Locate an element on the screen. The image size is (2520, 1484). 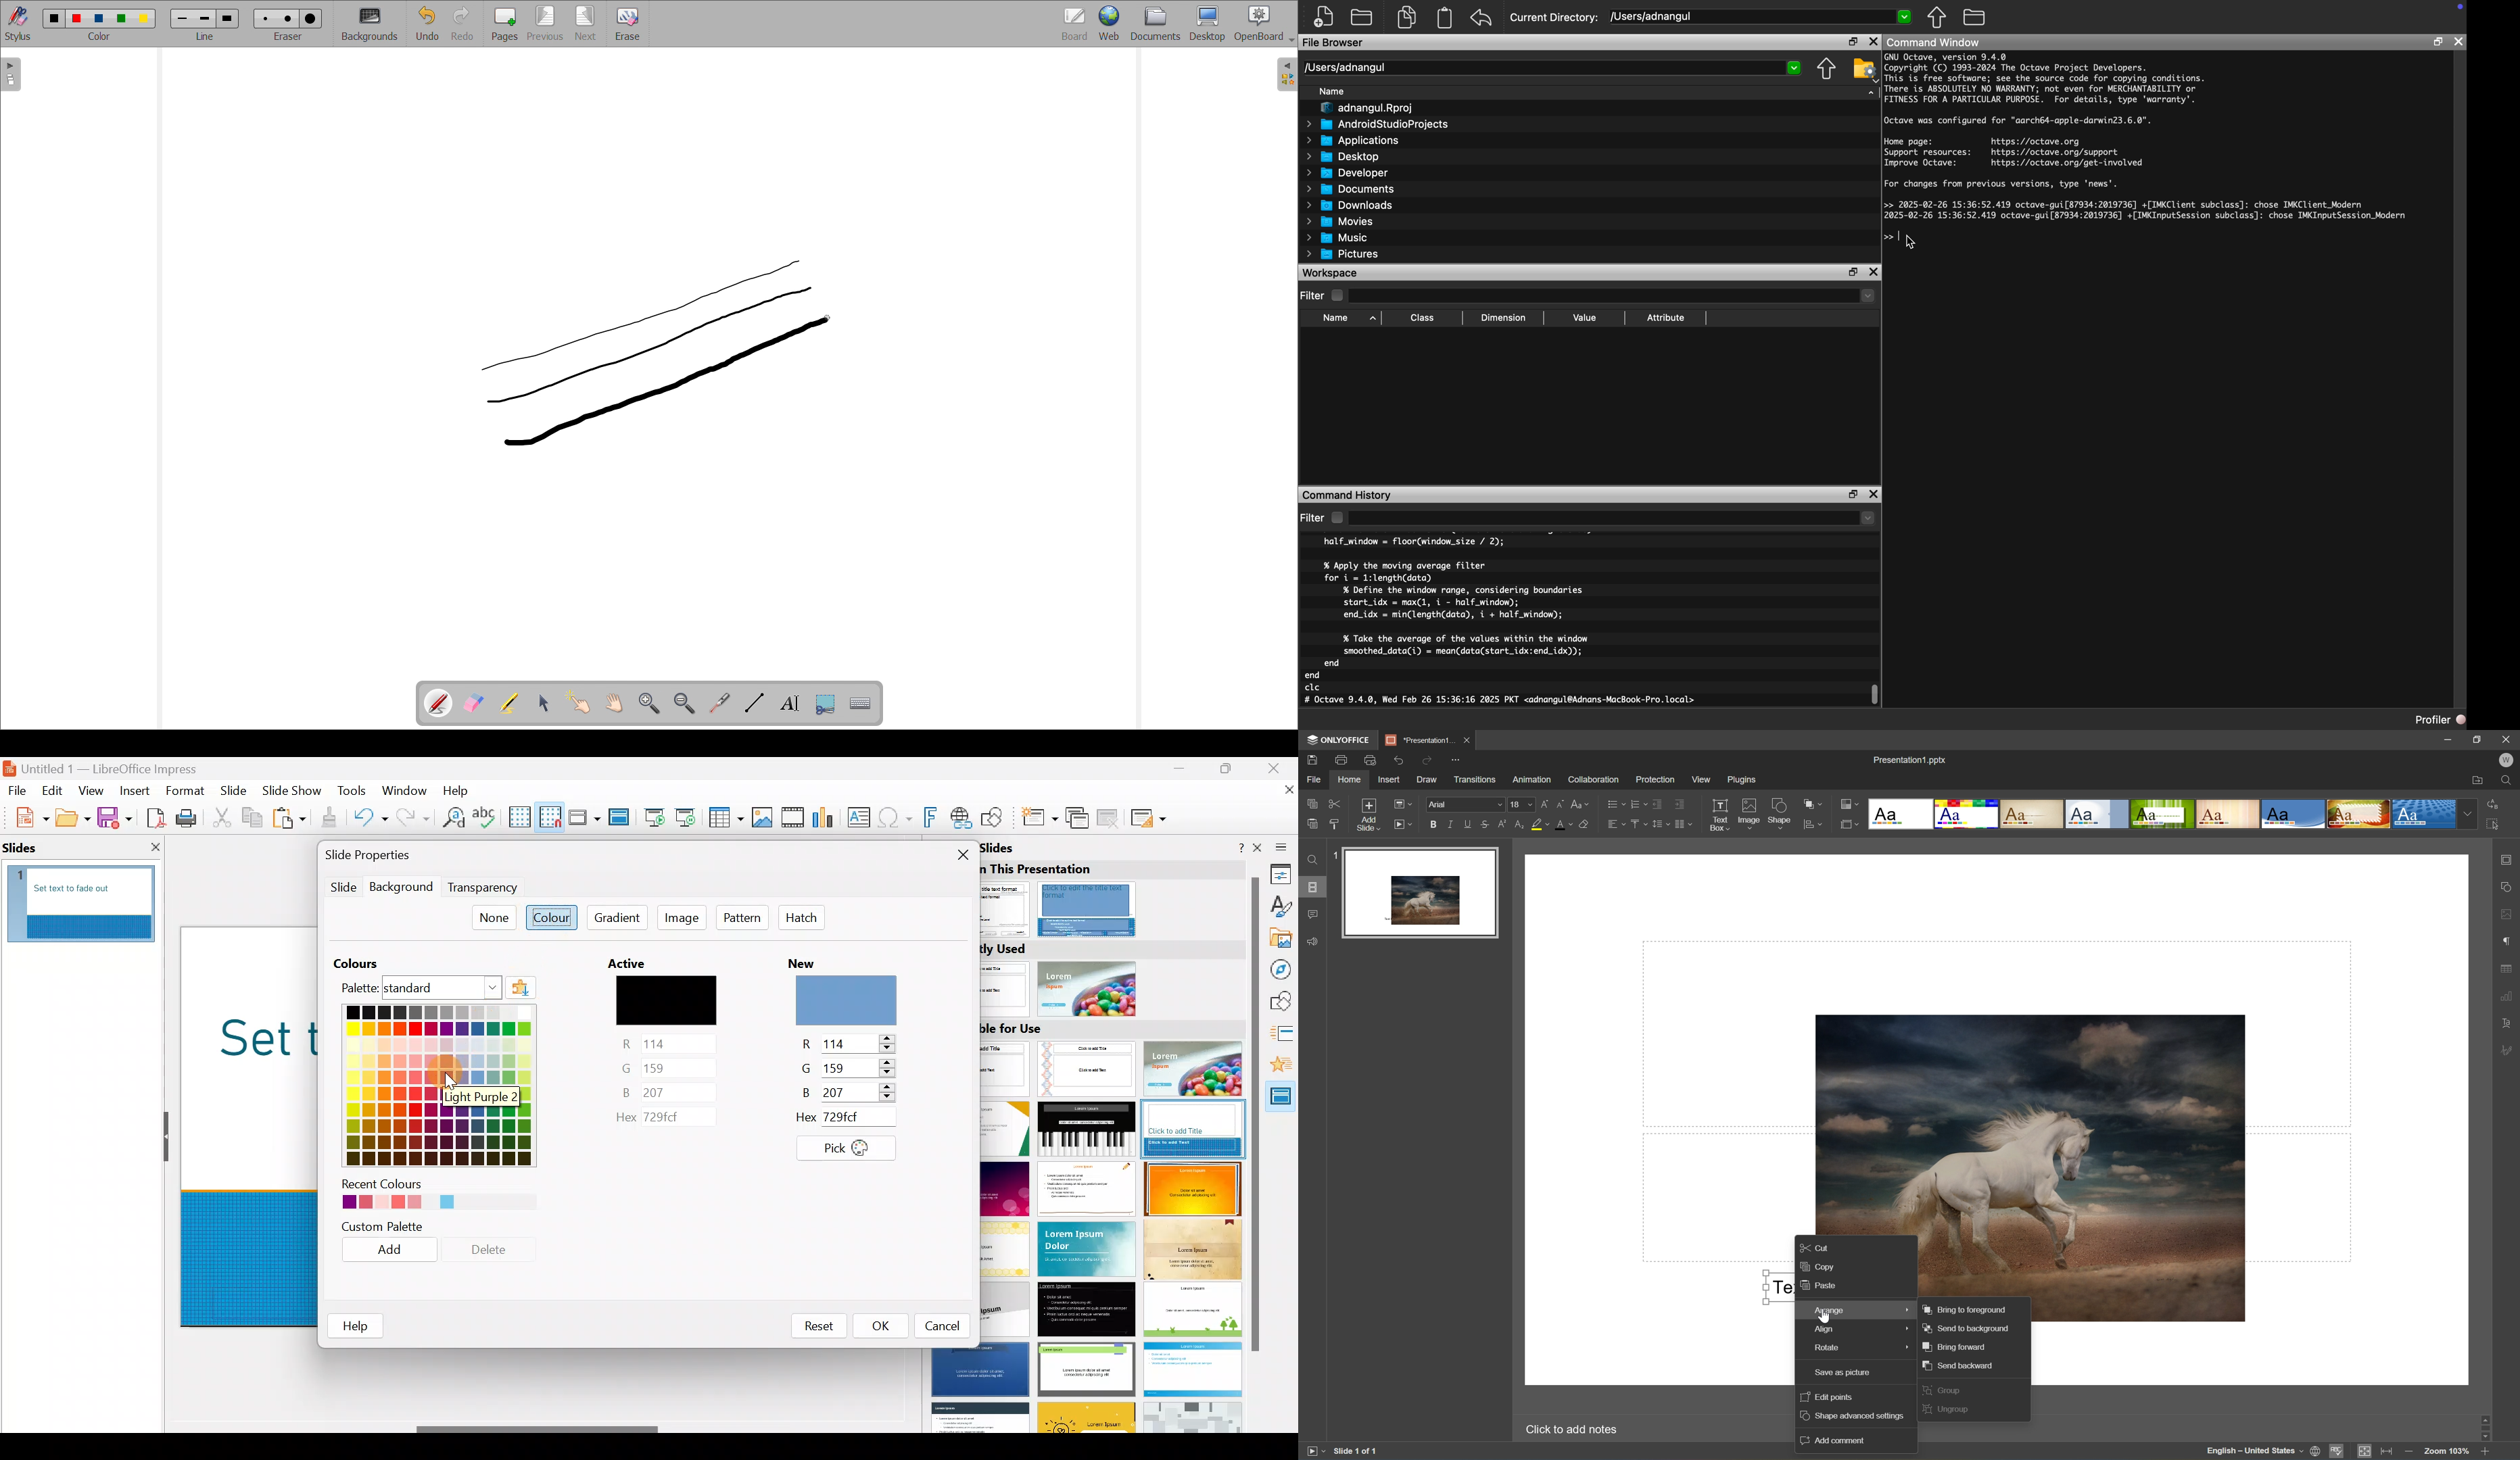
Delete slide is located at coordinates (1110, 817).